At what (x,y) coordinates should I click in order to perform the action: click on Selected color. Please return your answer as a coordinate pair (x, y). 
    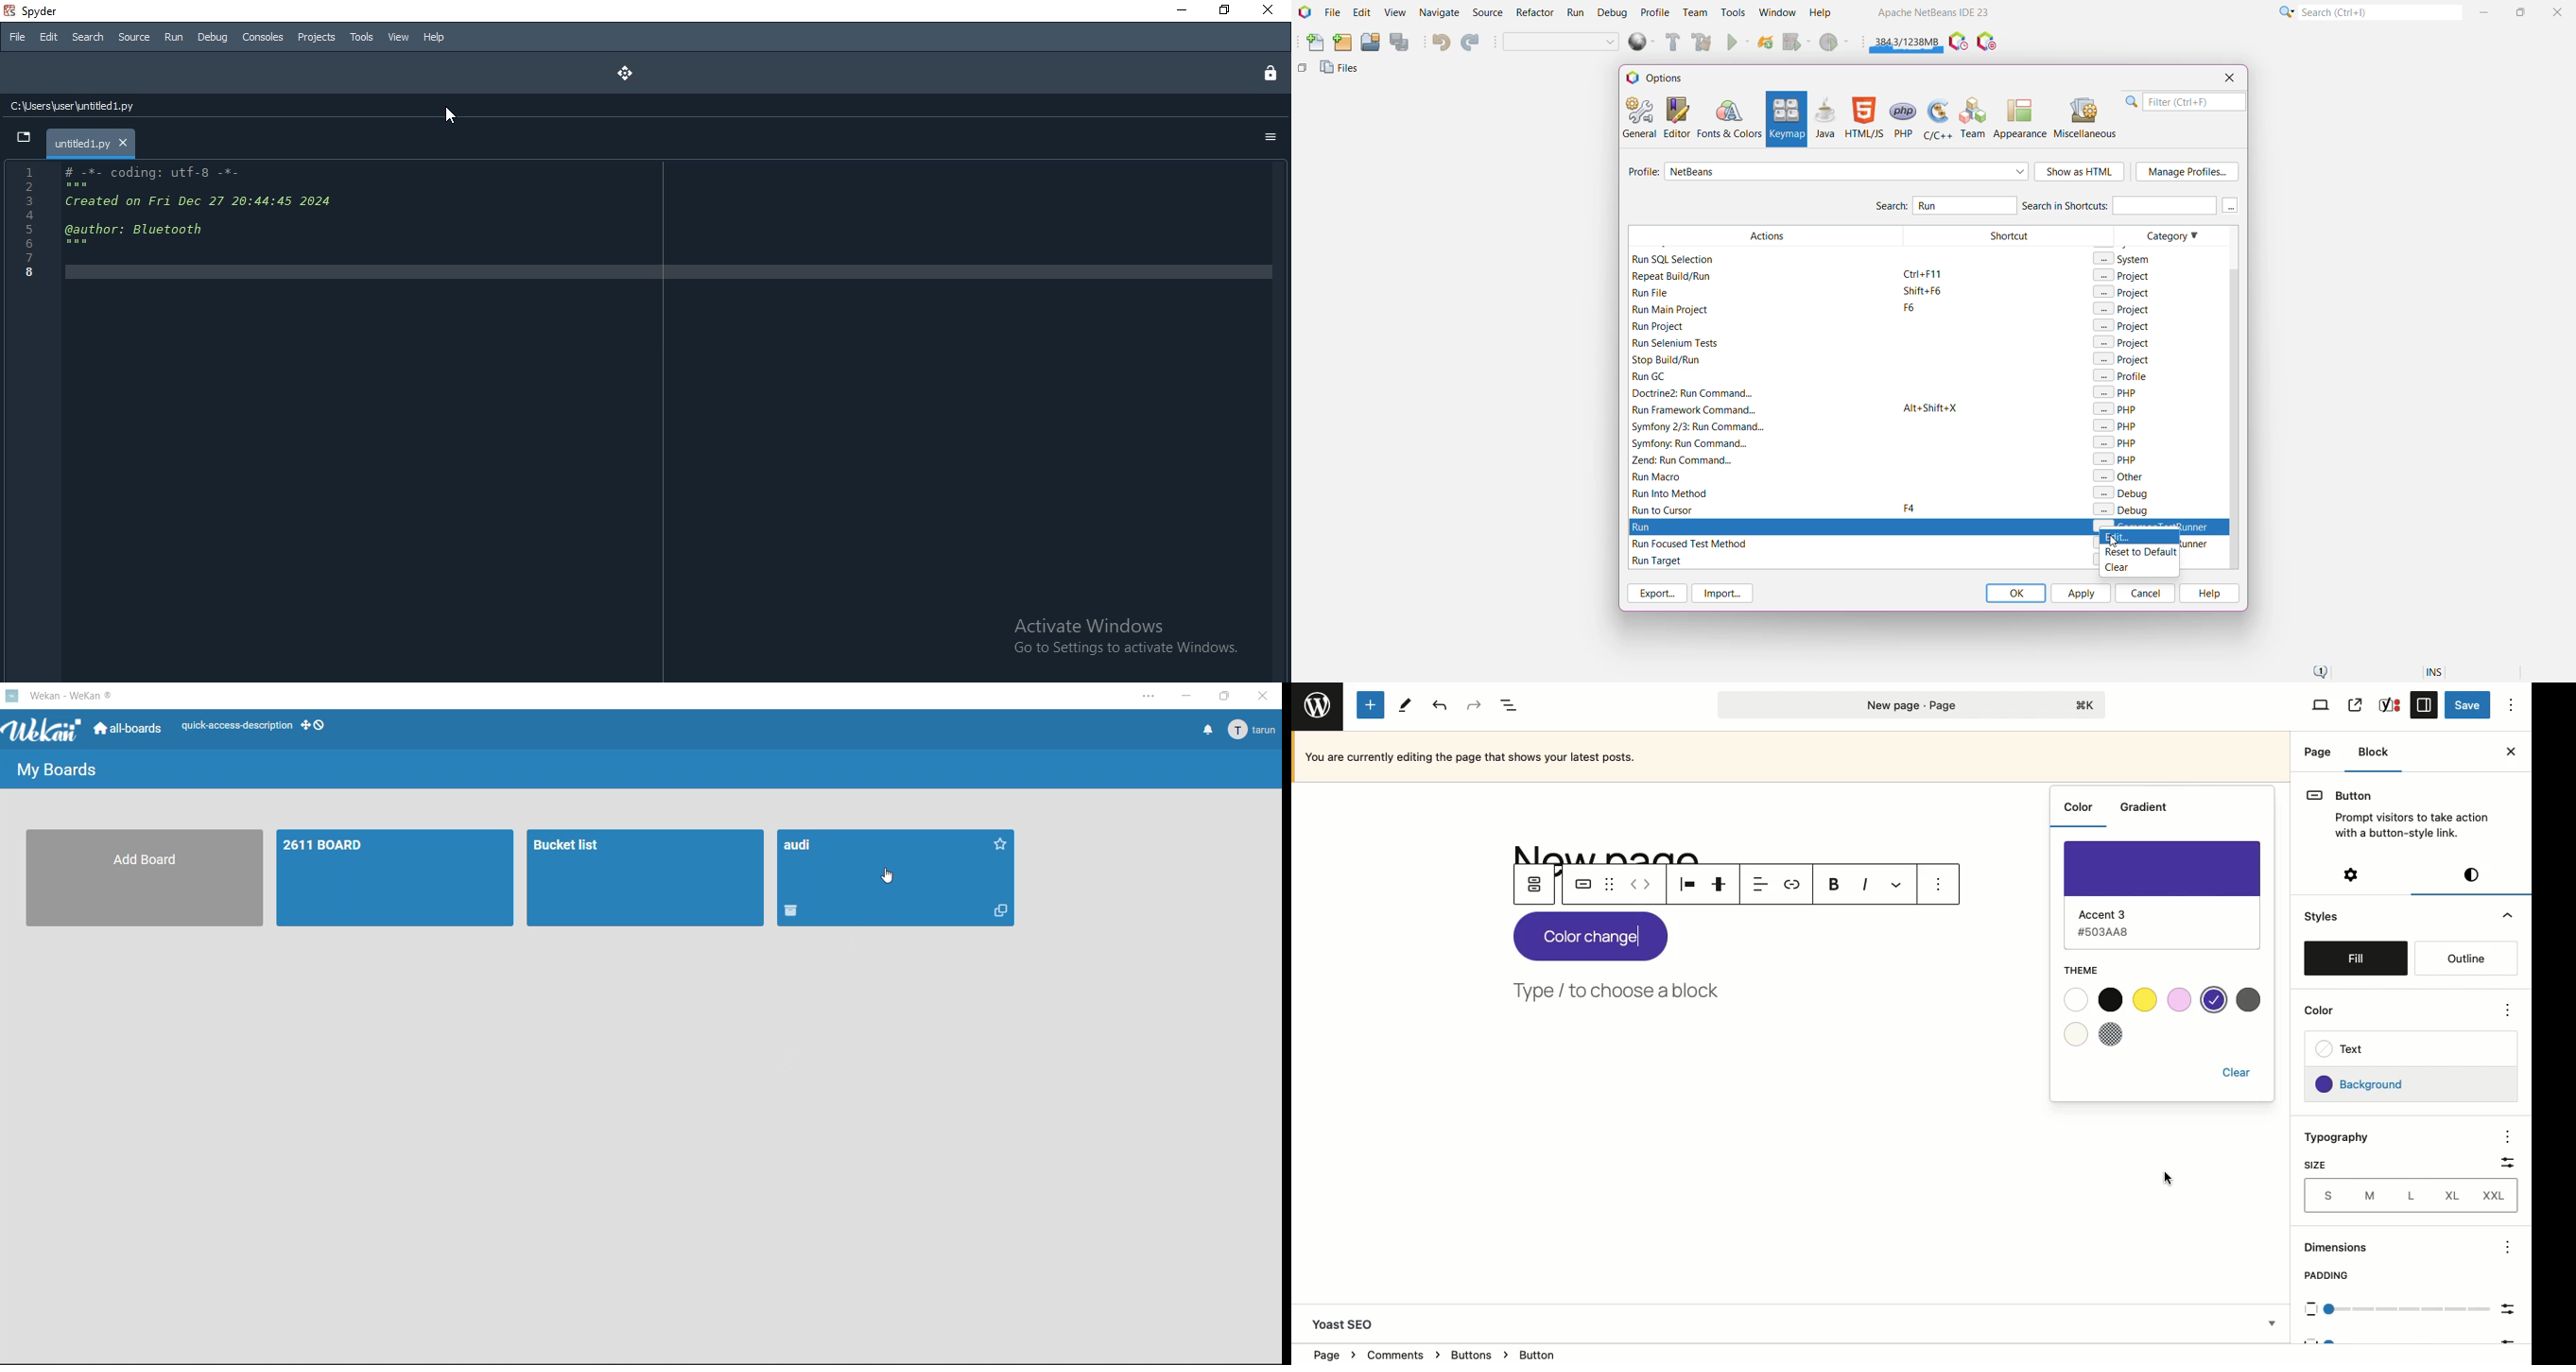
    Looking at the image, I should click on (2213, 1000).